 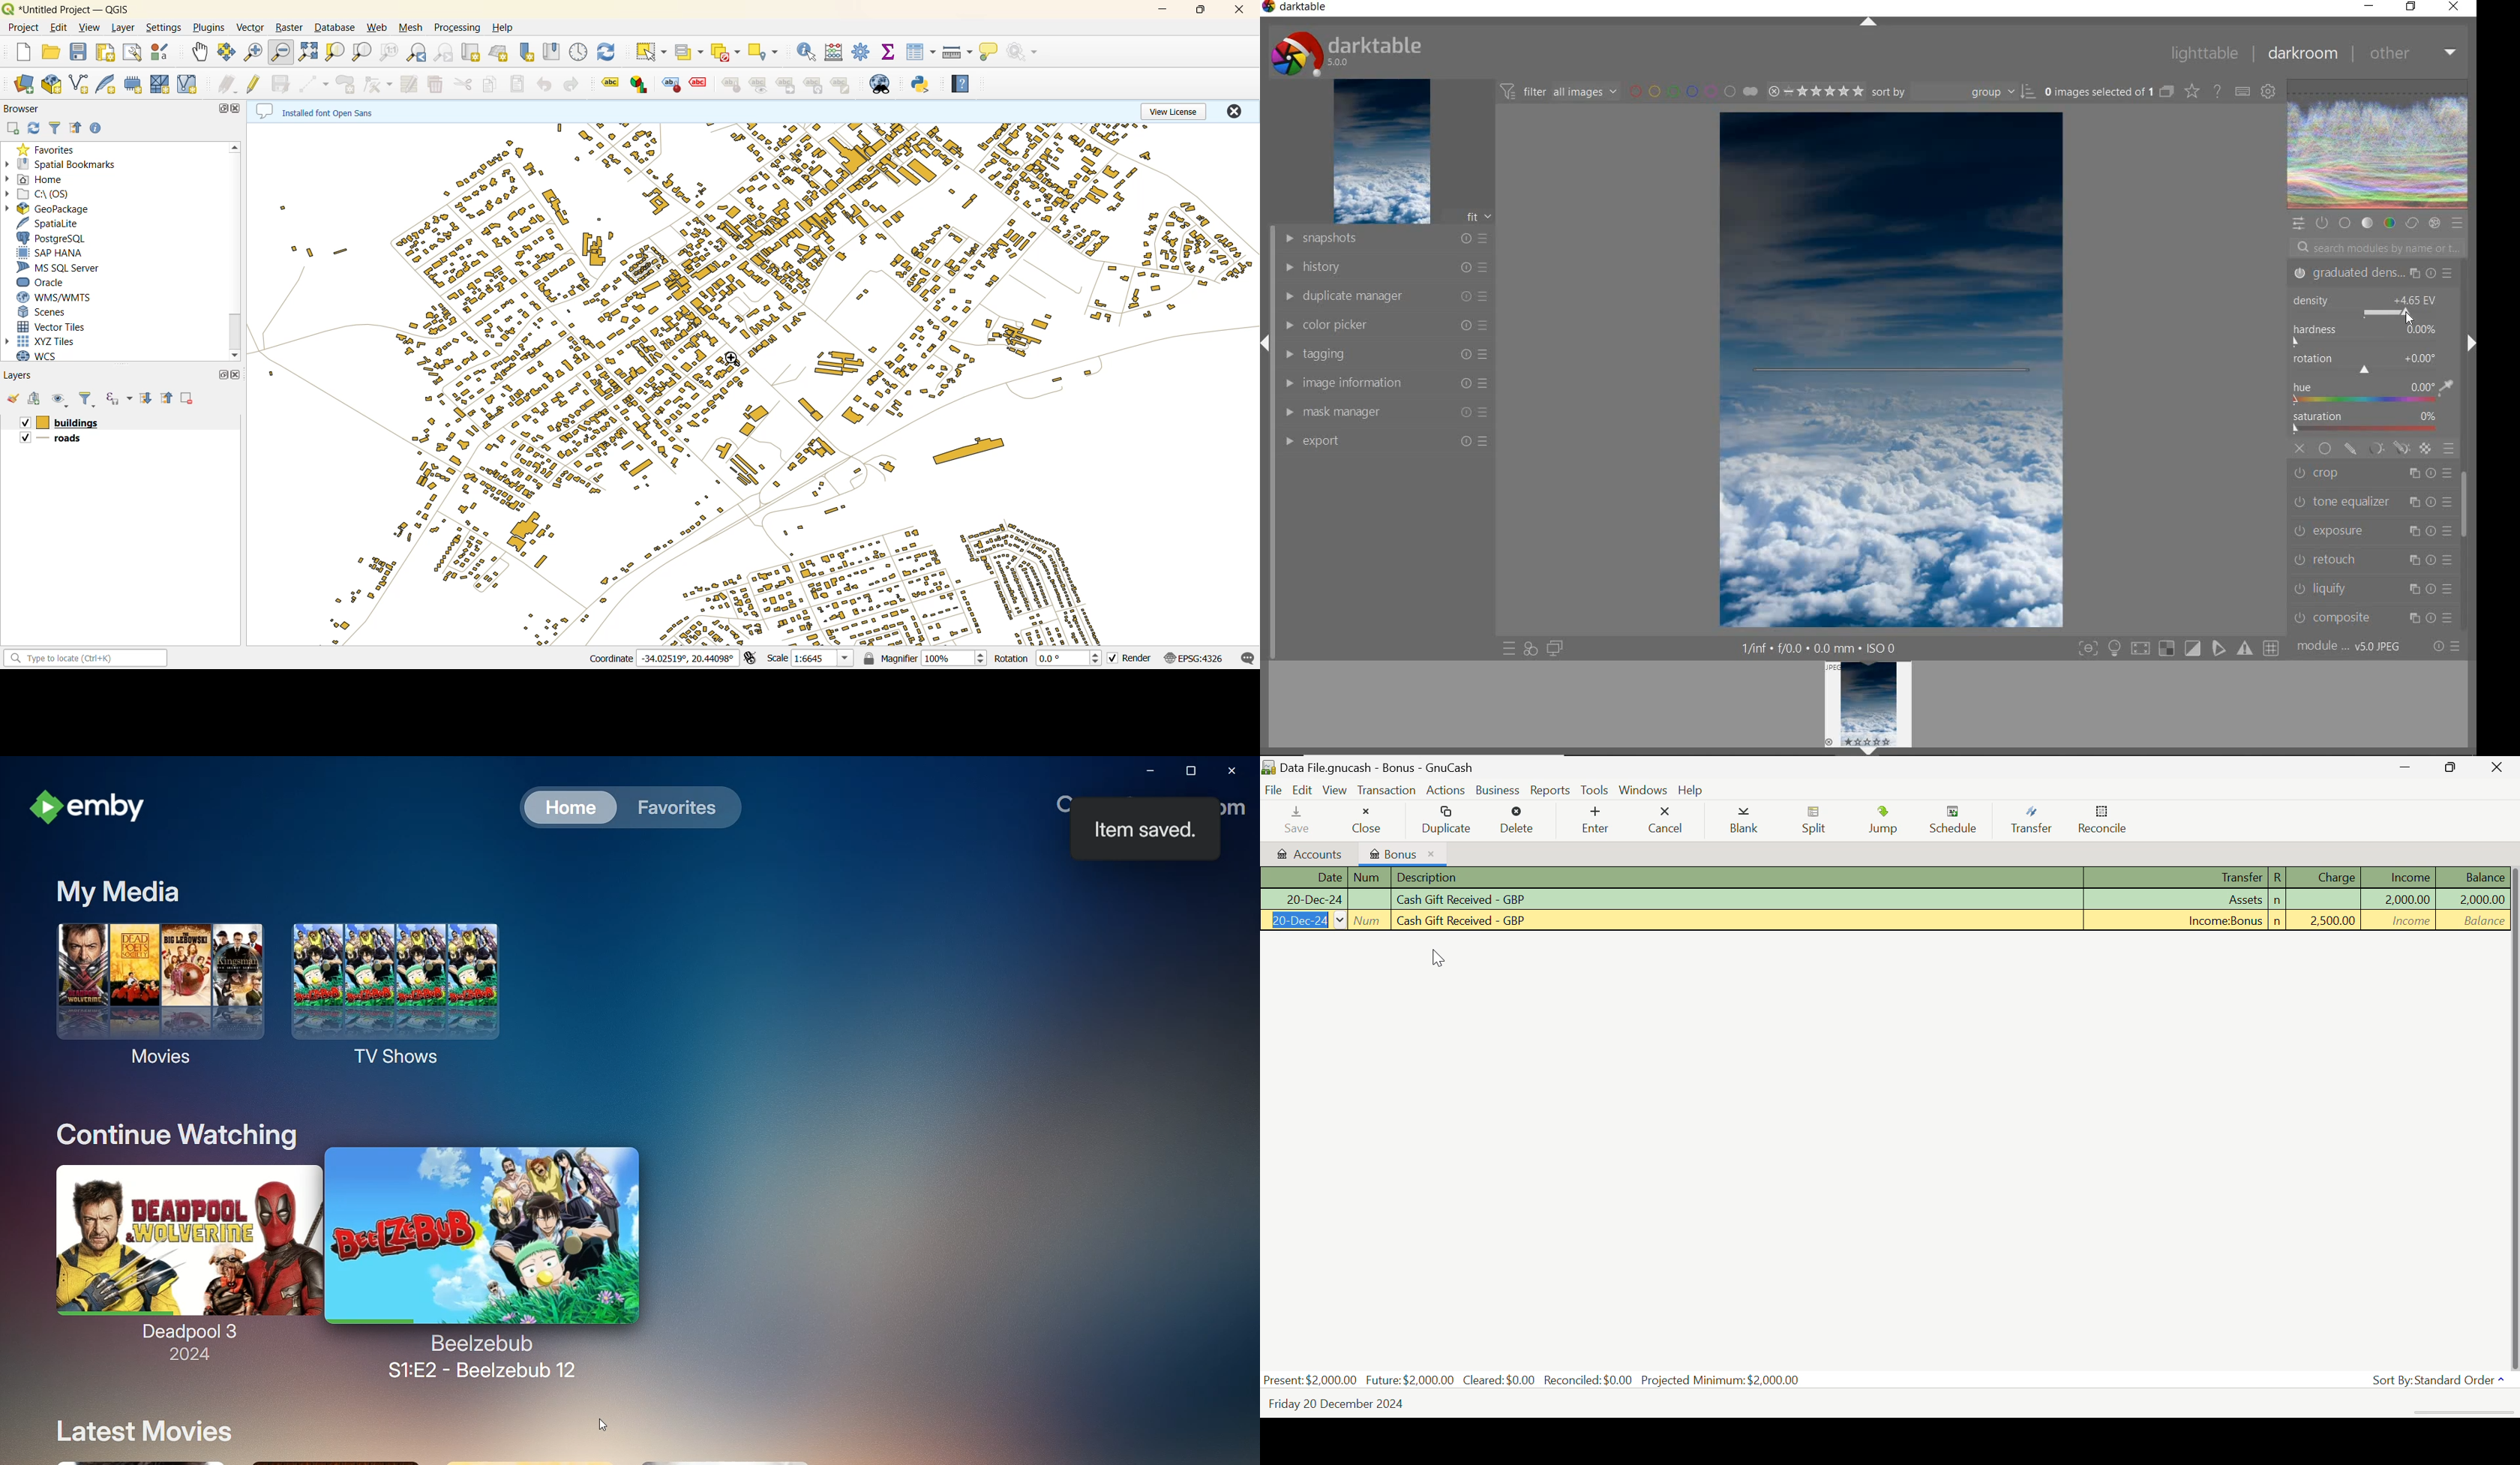 What do you see at coordinates (1205, 11) in the screenshot?
I see `maximize` at bounding box center [1205, 11].